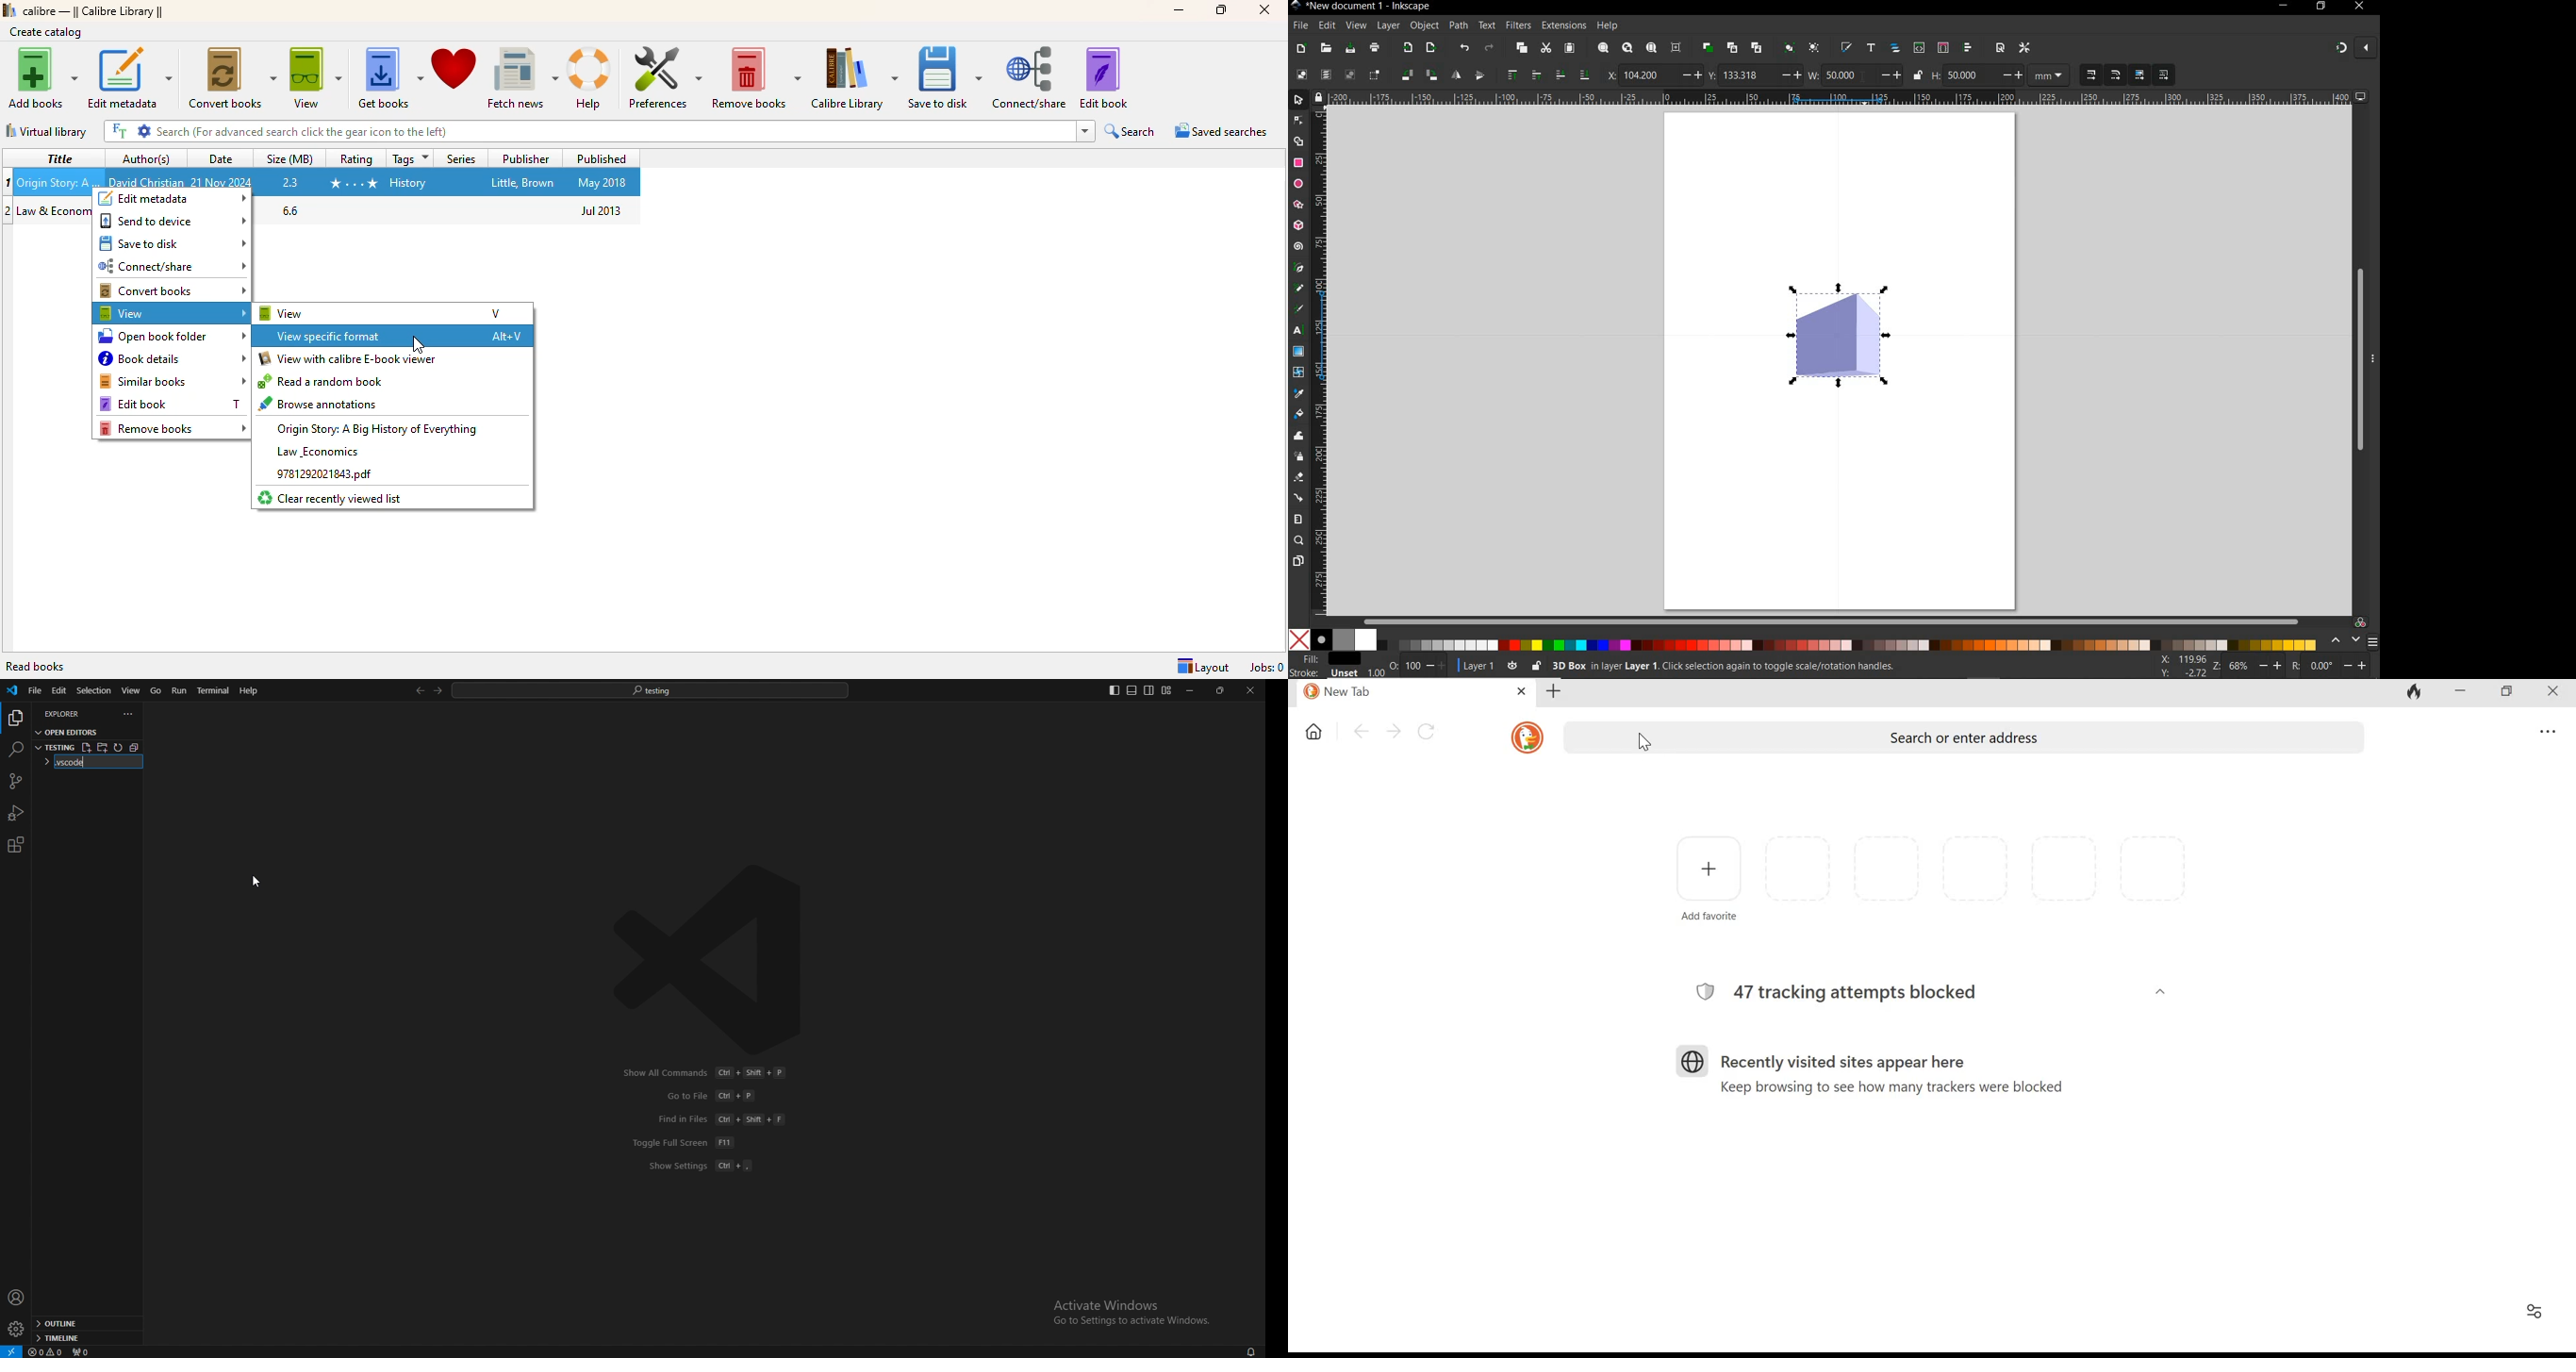  Describe the element at coordinates (172, 313) in the screenshot. I see `view` at that location.